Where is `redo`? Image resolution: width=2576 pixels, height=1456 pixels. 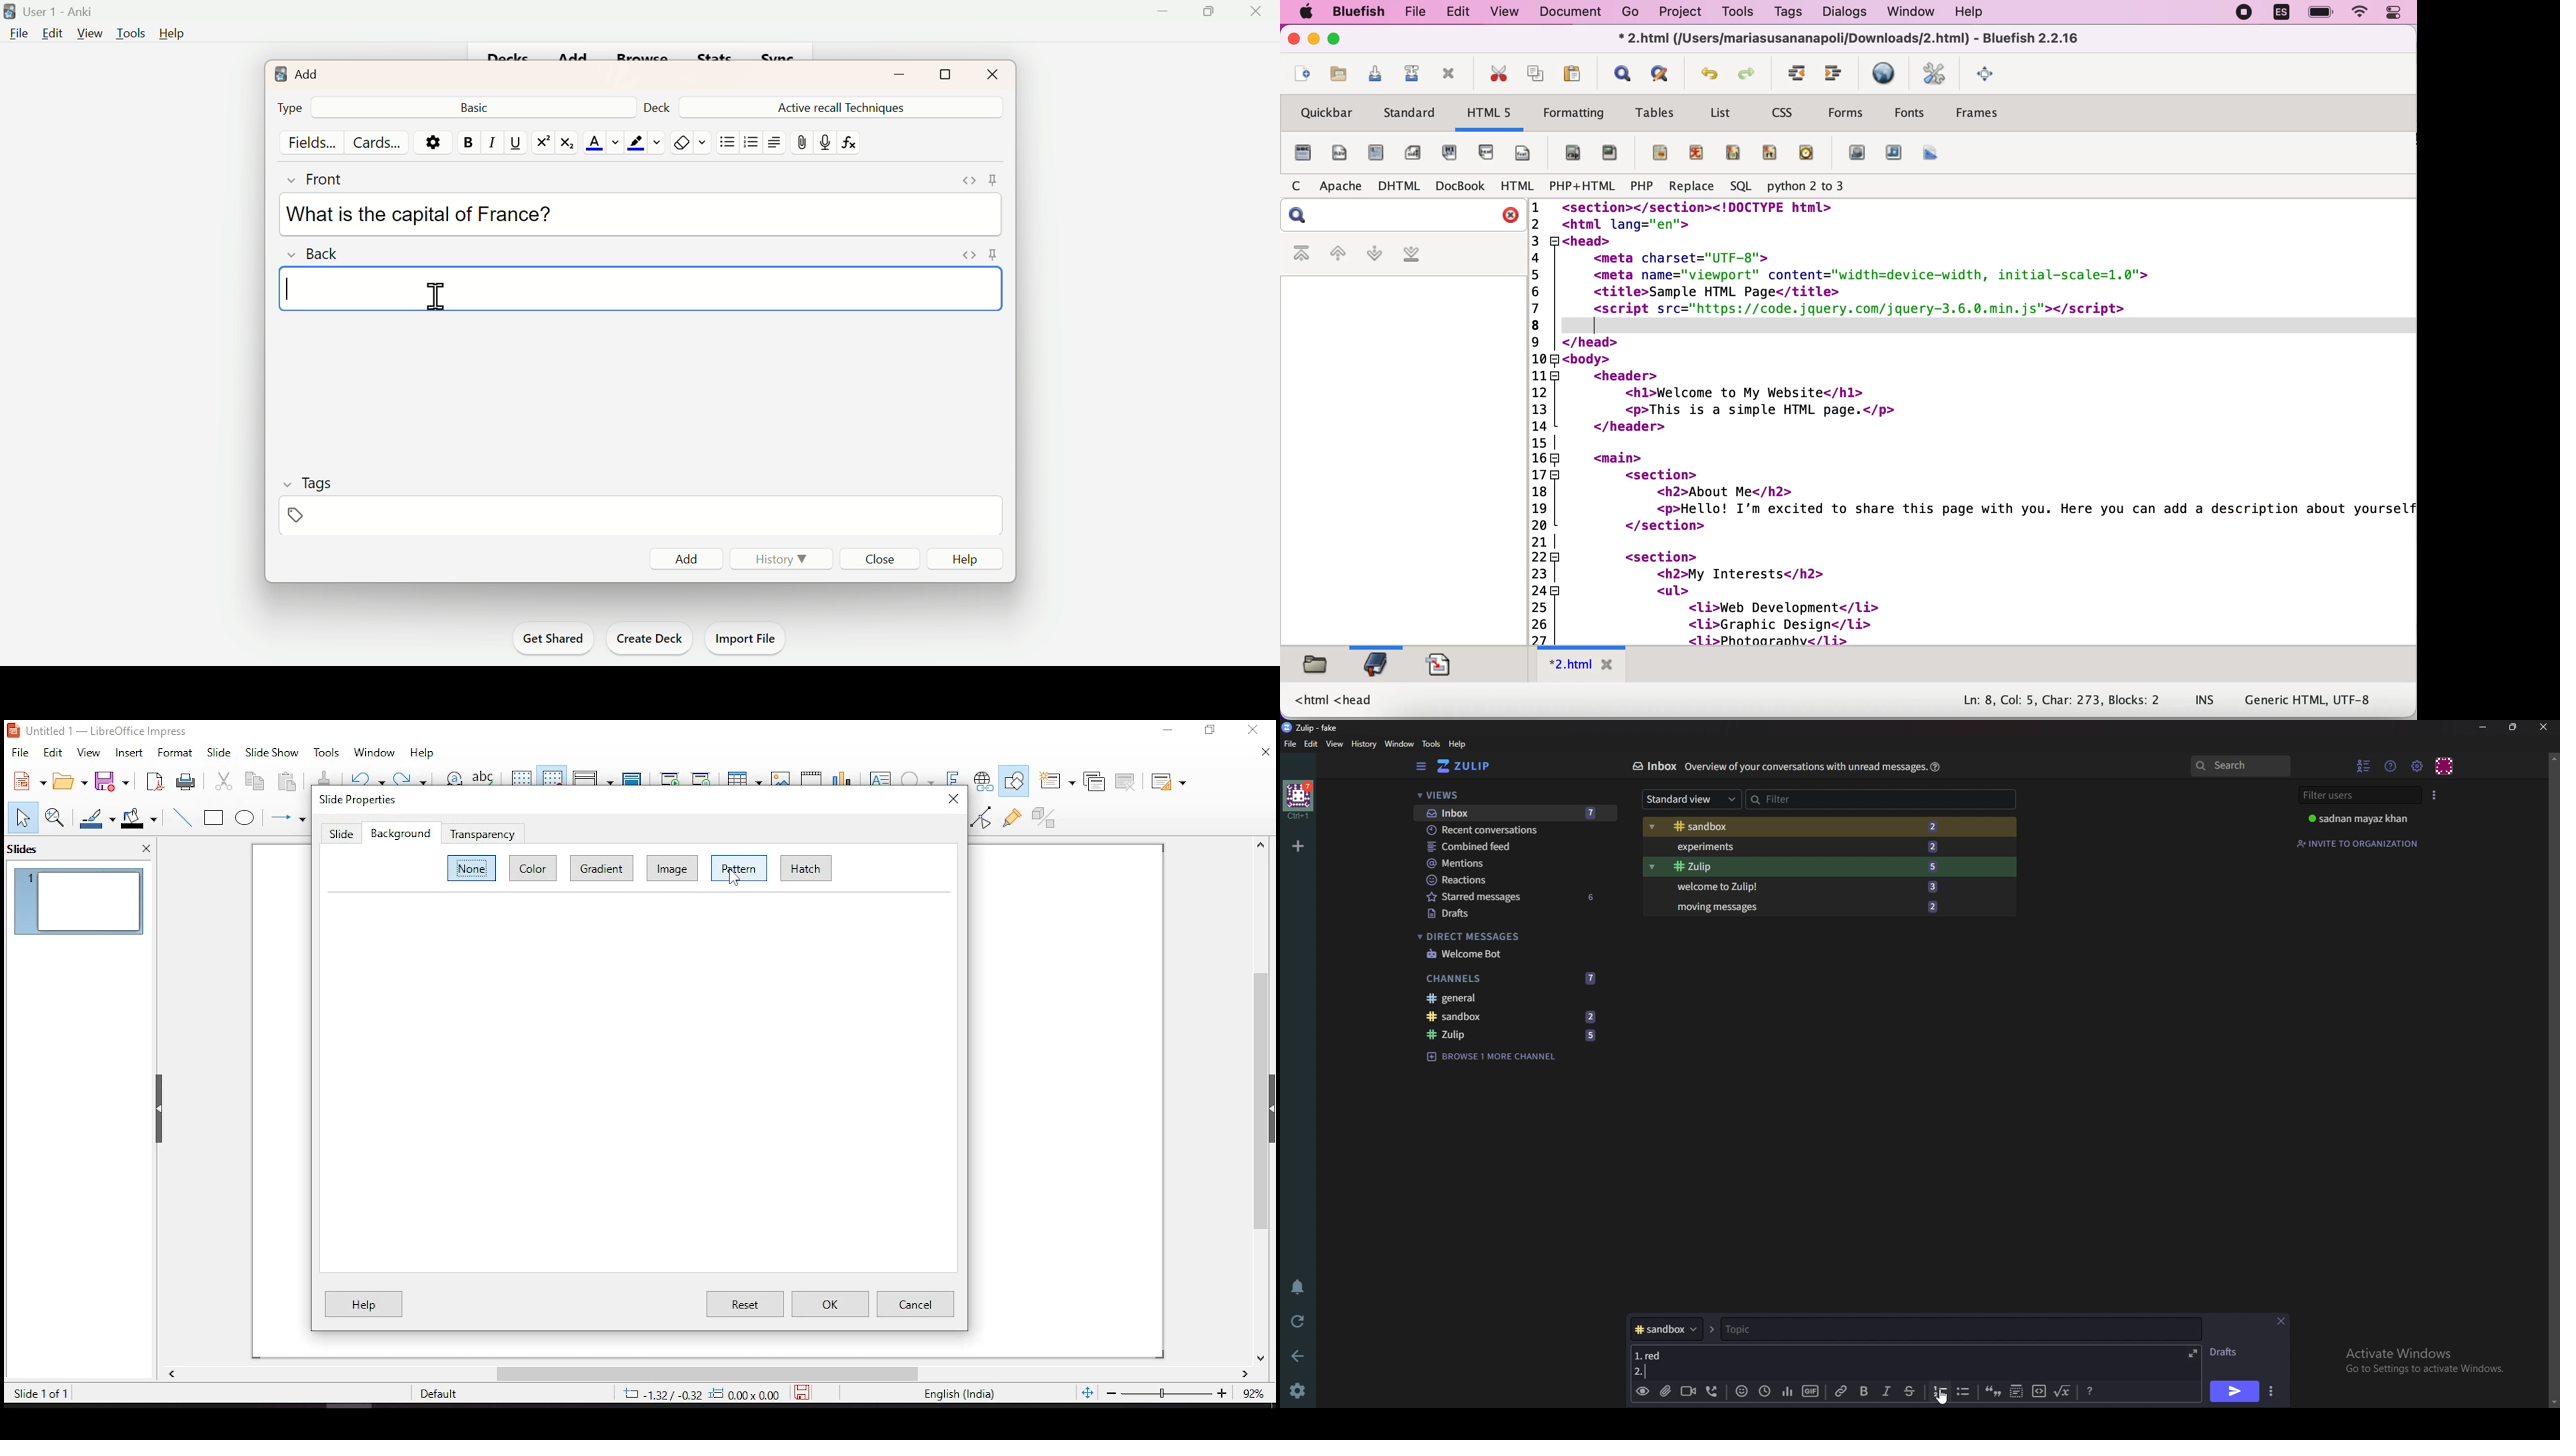 redo is located at coordinates (1753, 74).